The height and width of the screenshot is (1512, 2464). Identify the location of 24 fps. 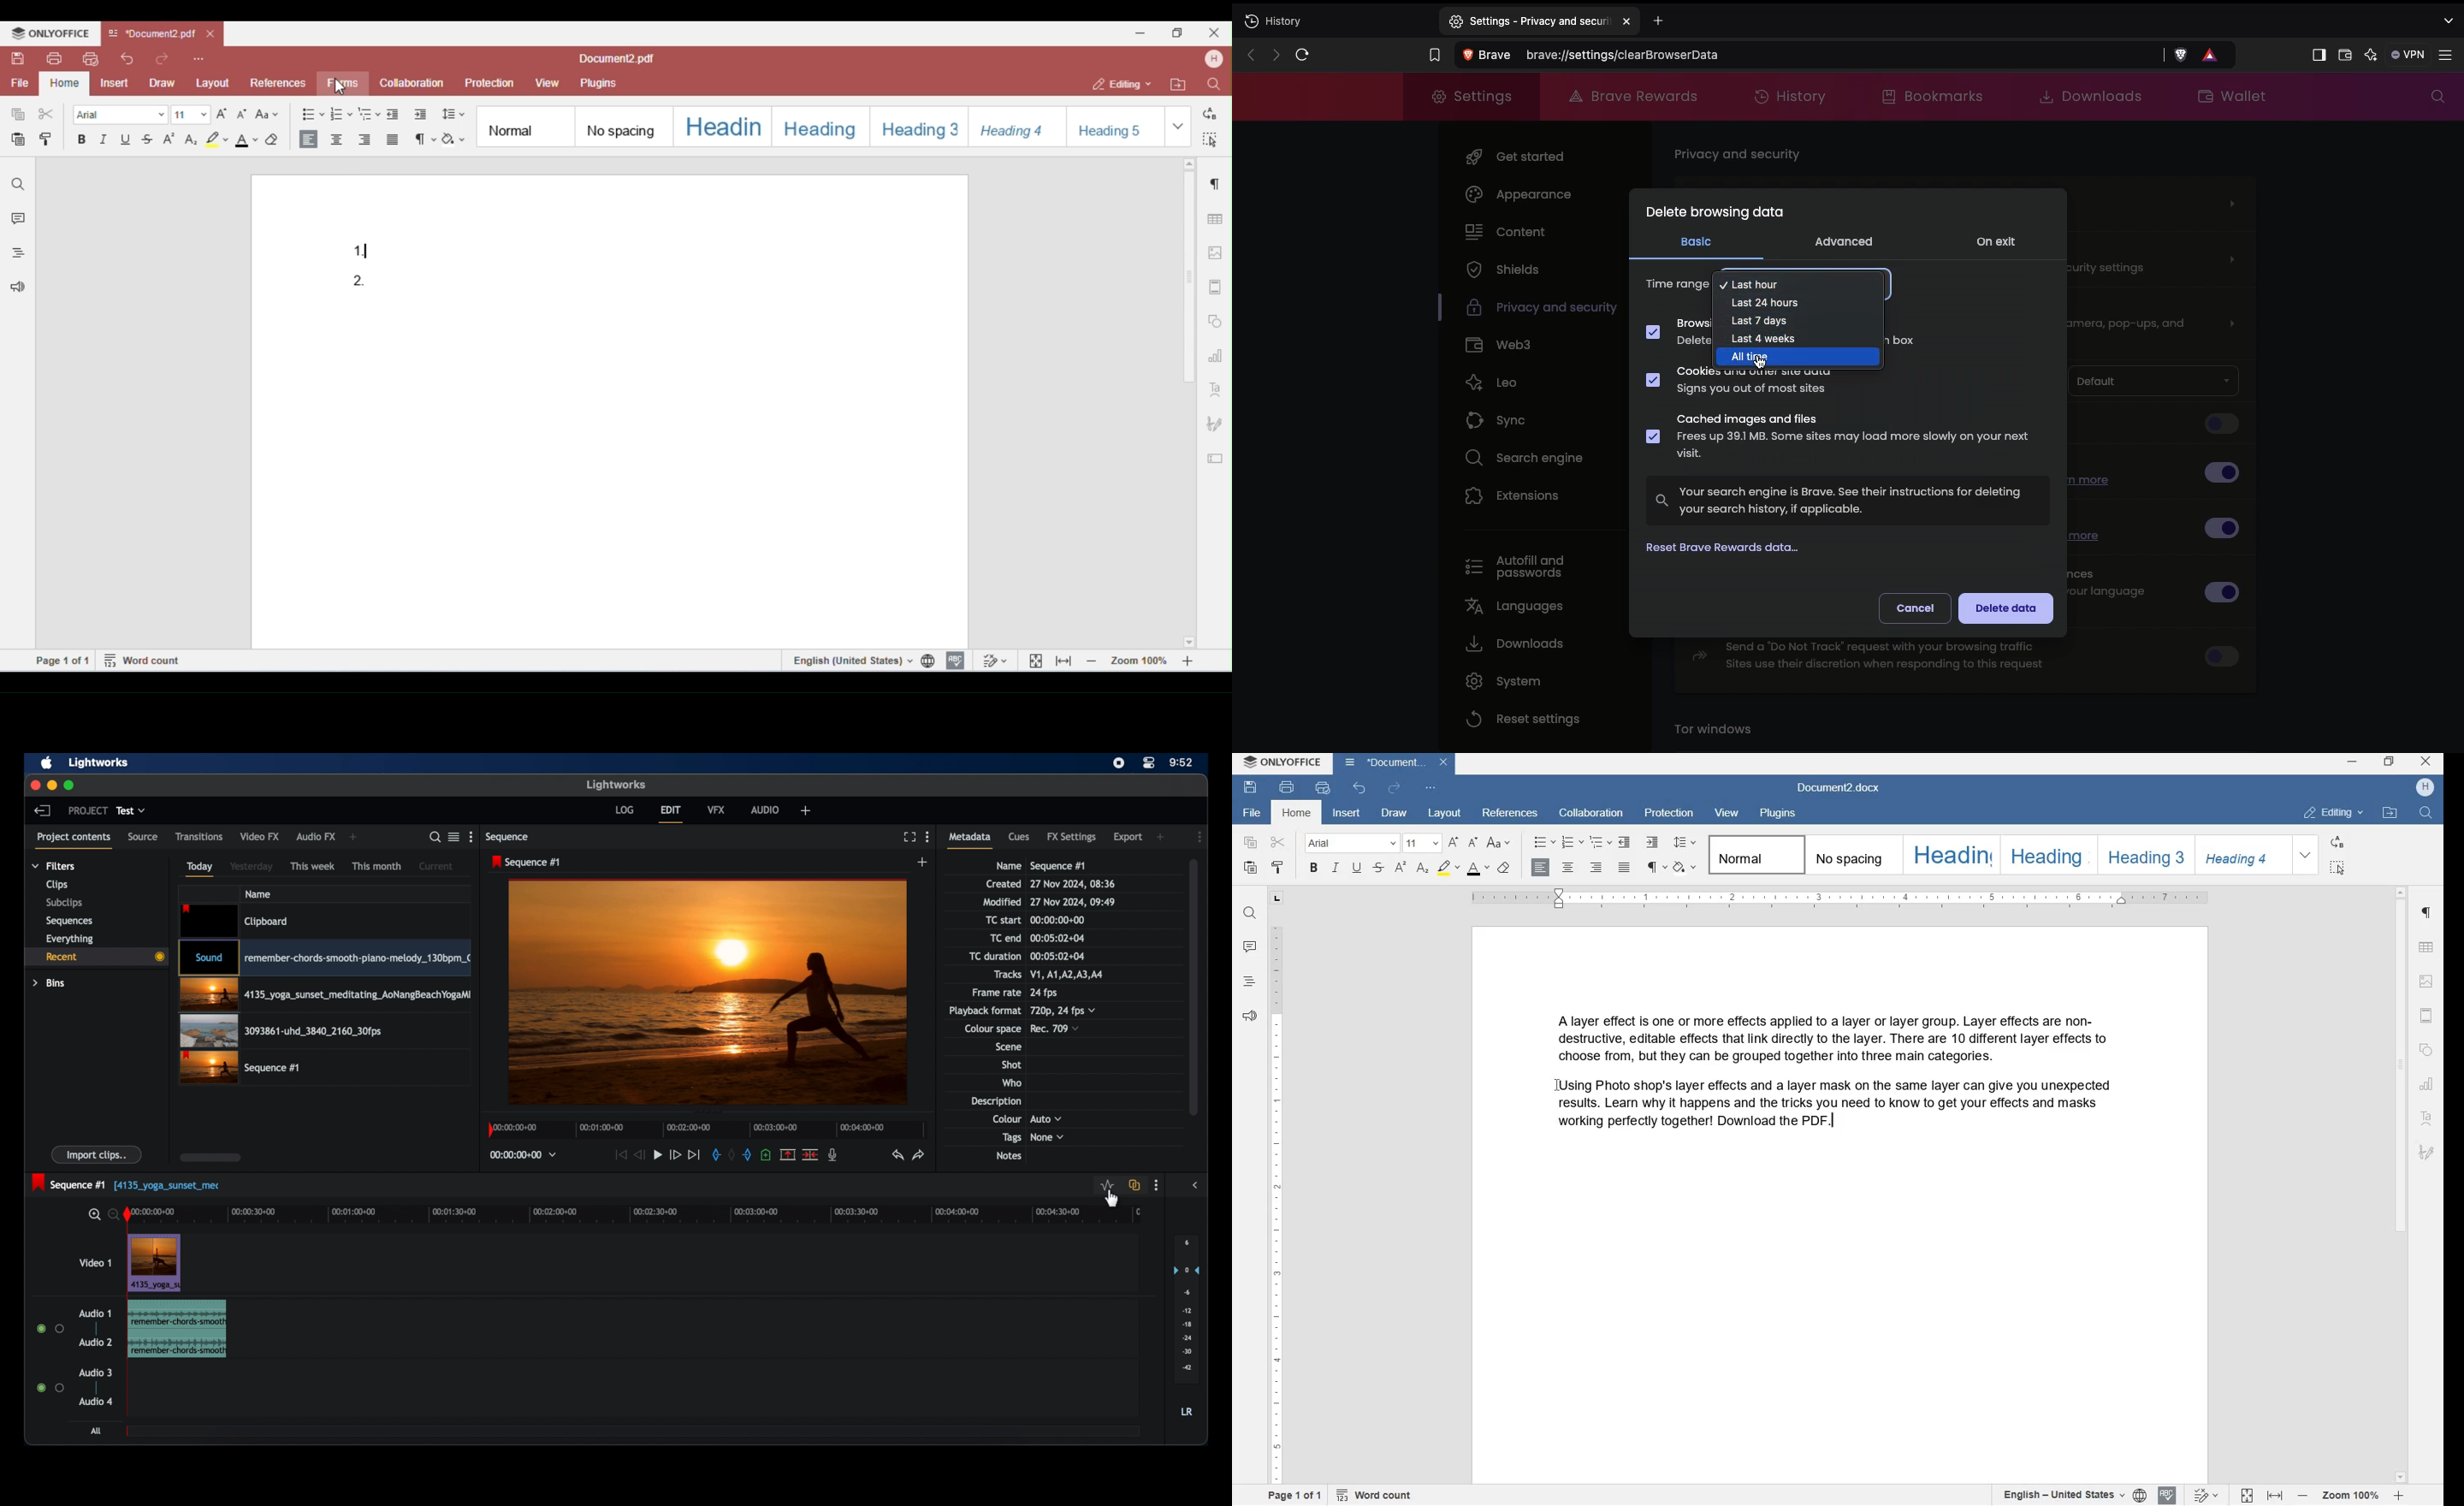
(1044, 993).